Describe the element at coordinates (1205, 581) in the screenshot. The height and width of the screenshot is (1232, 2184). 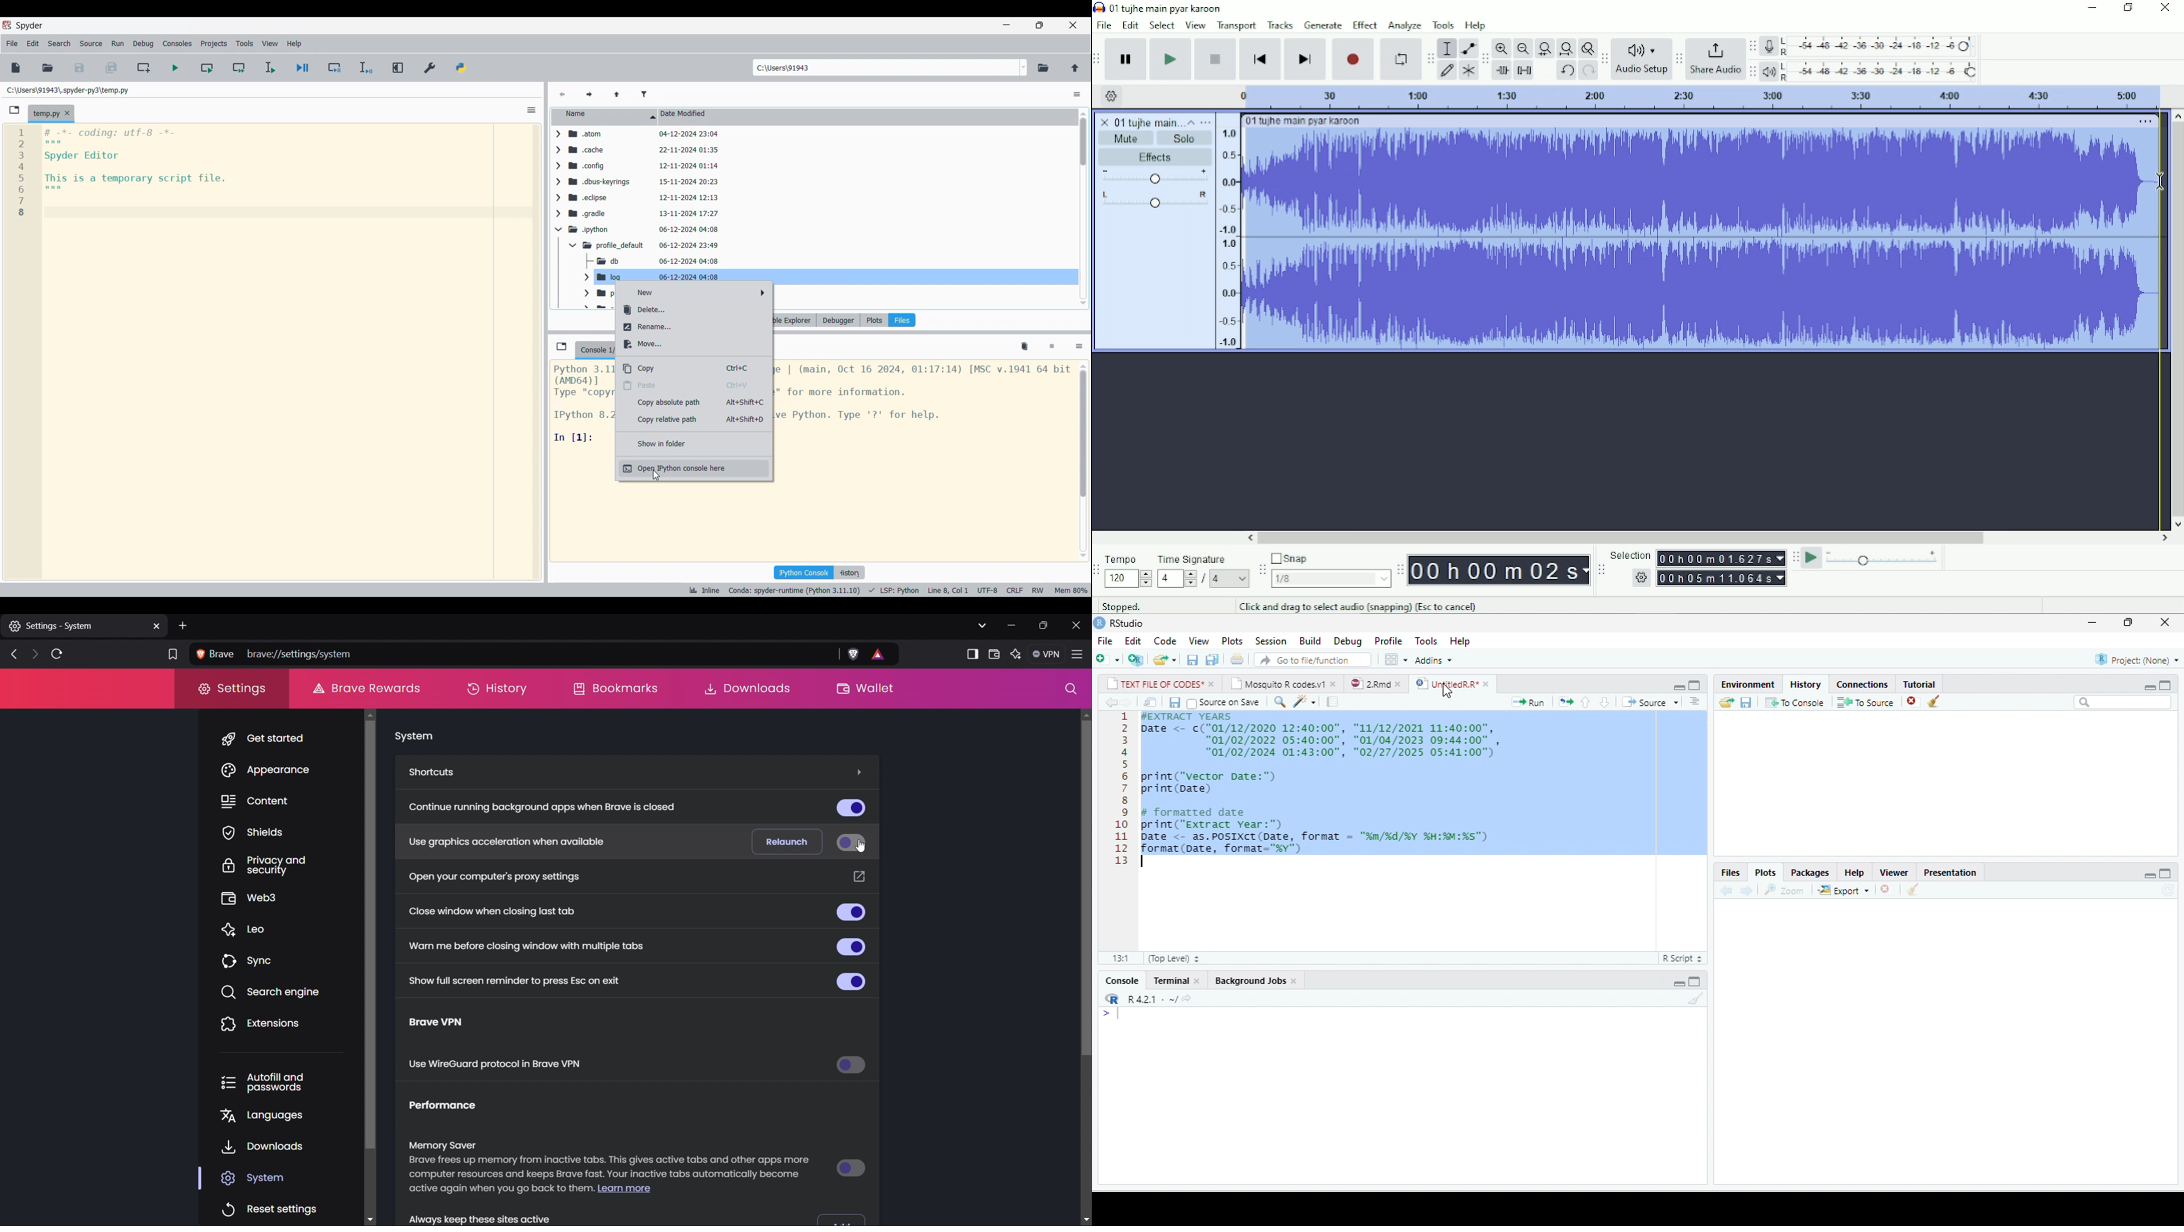
I see `/` at that location.